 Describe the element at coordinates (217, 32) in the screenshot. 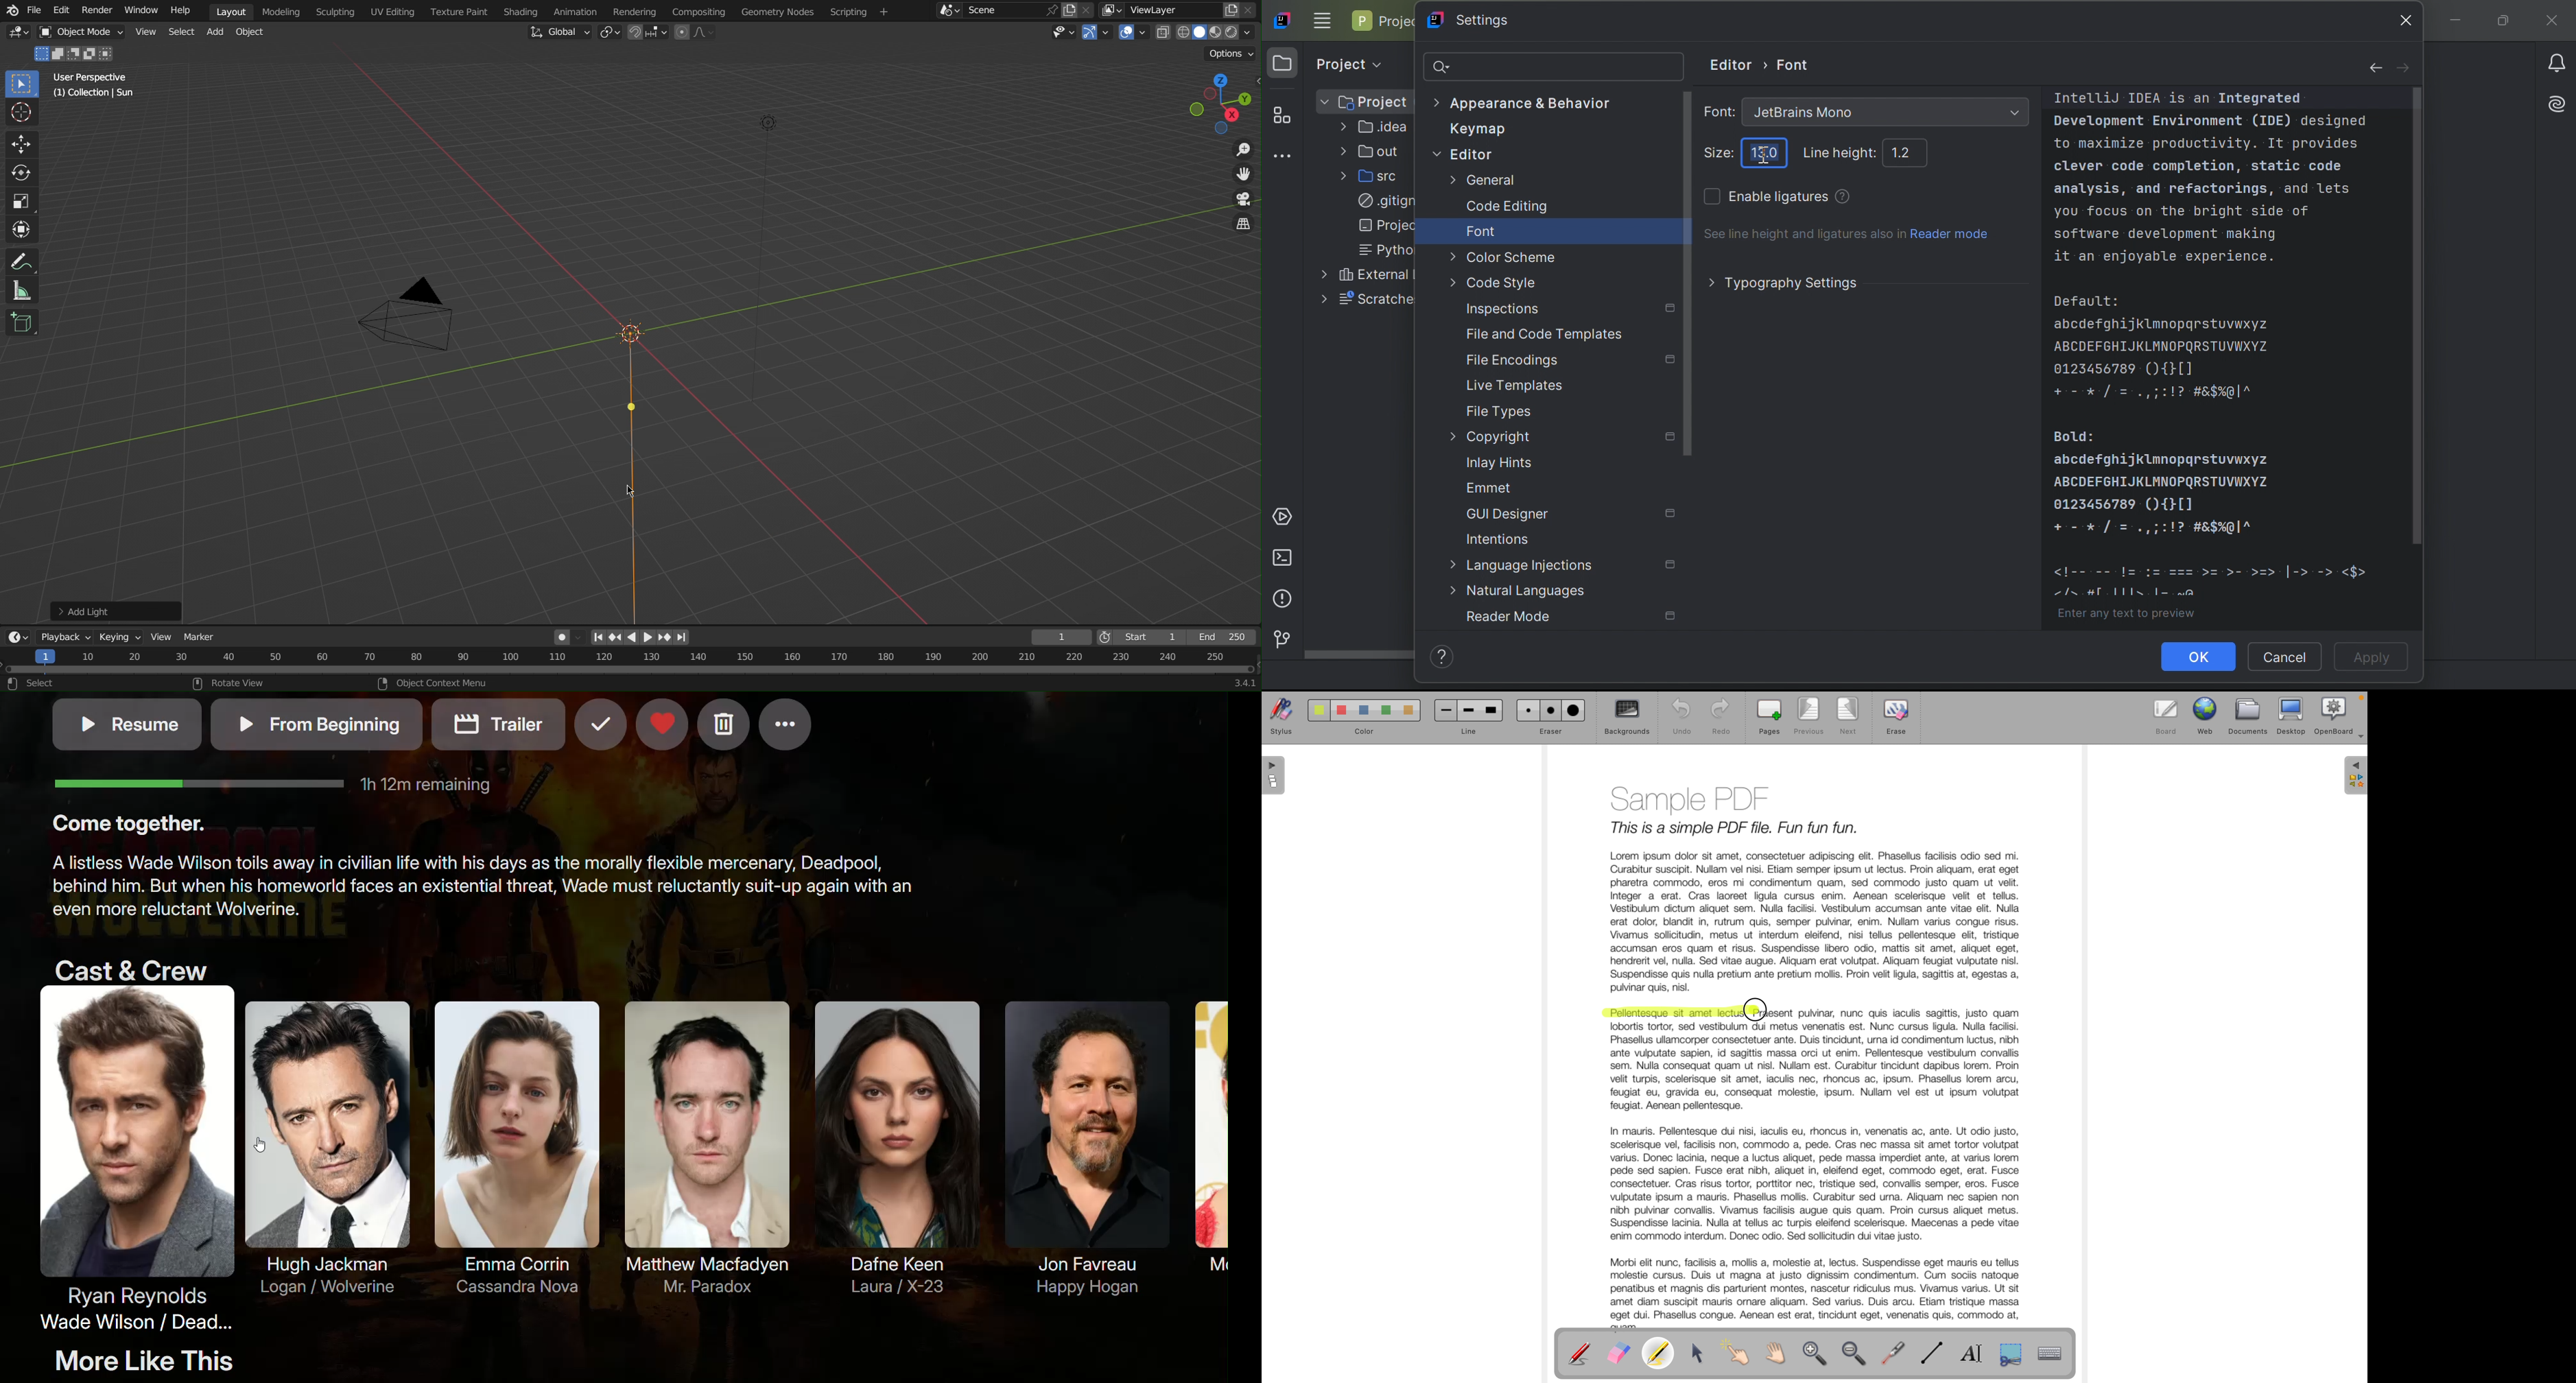

I see `Add` at that location.